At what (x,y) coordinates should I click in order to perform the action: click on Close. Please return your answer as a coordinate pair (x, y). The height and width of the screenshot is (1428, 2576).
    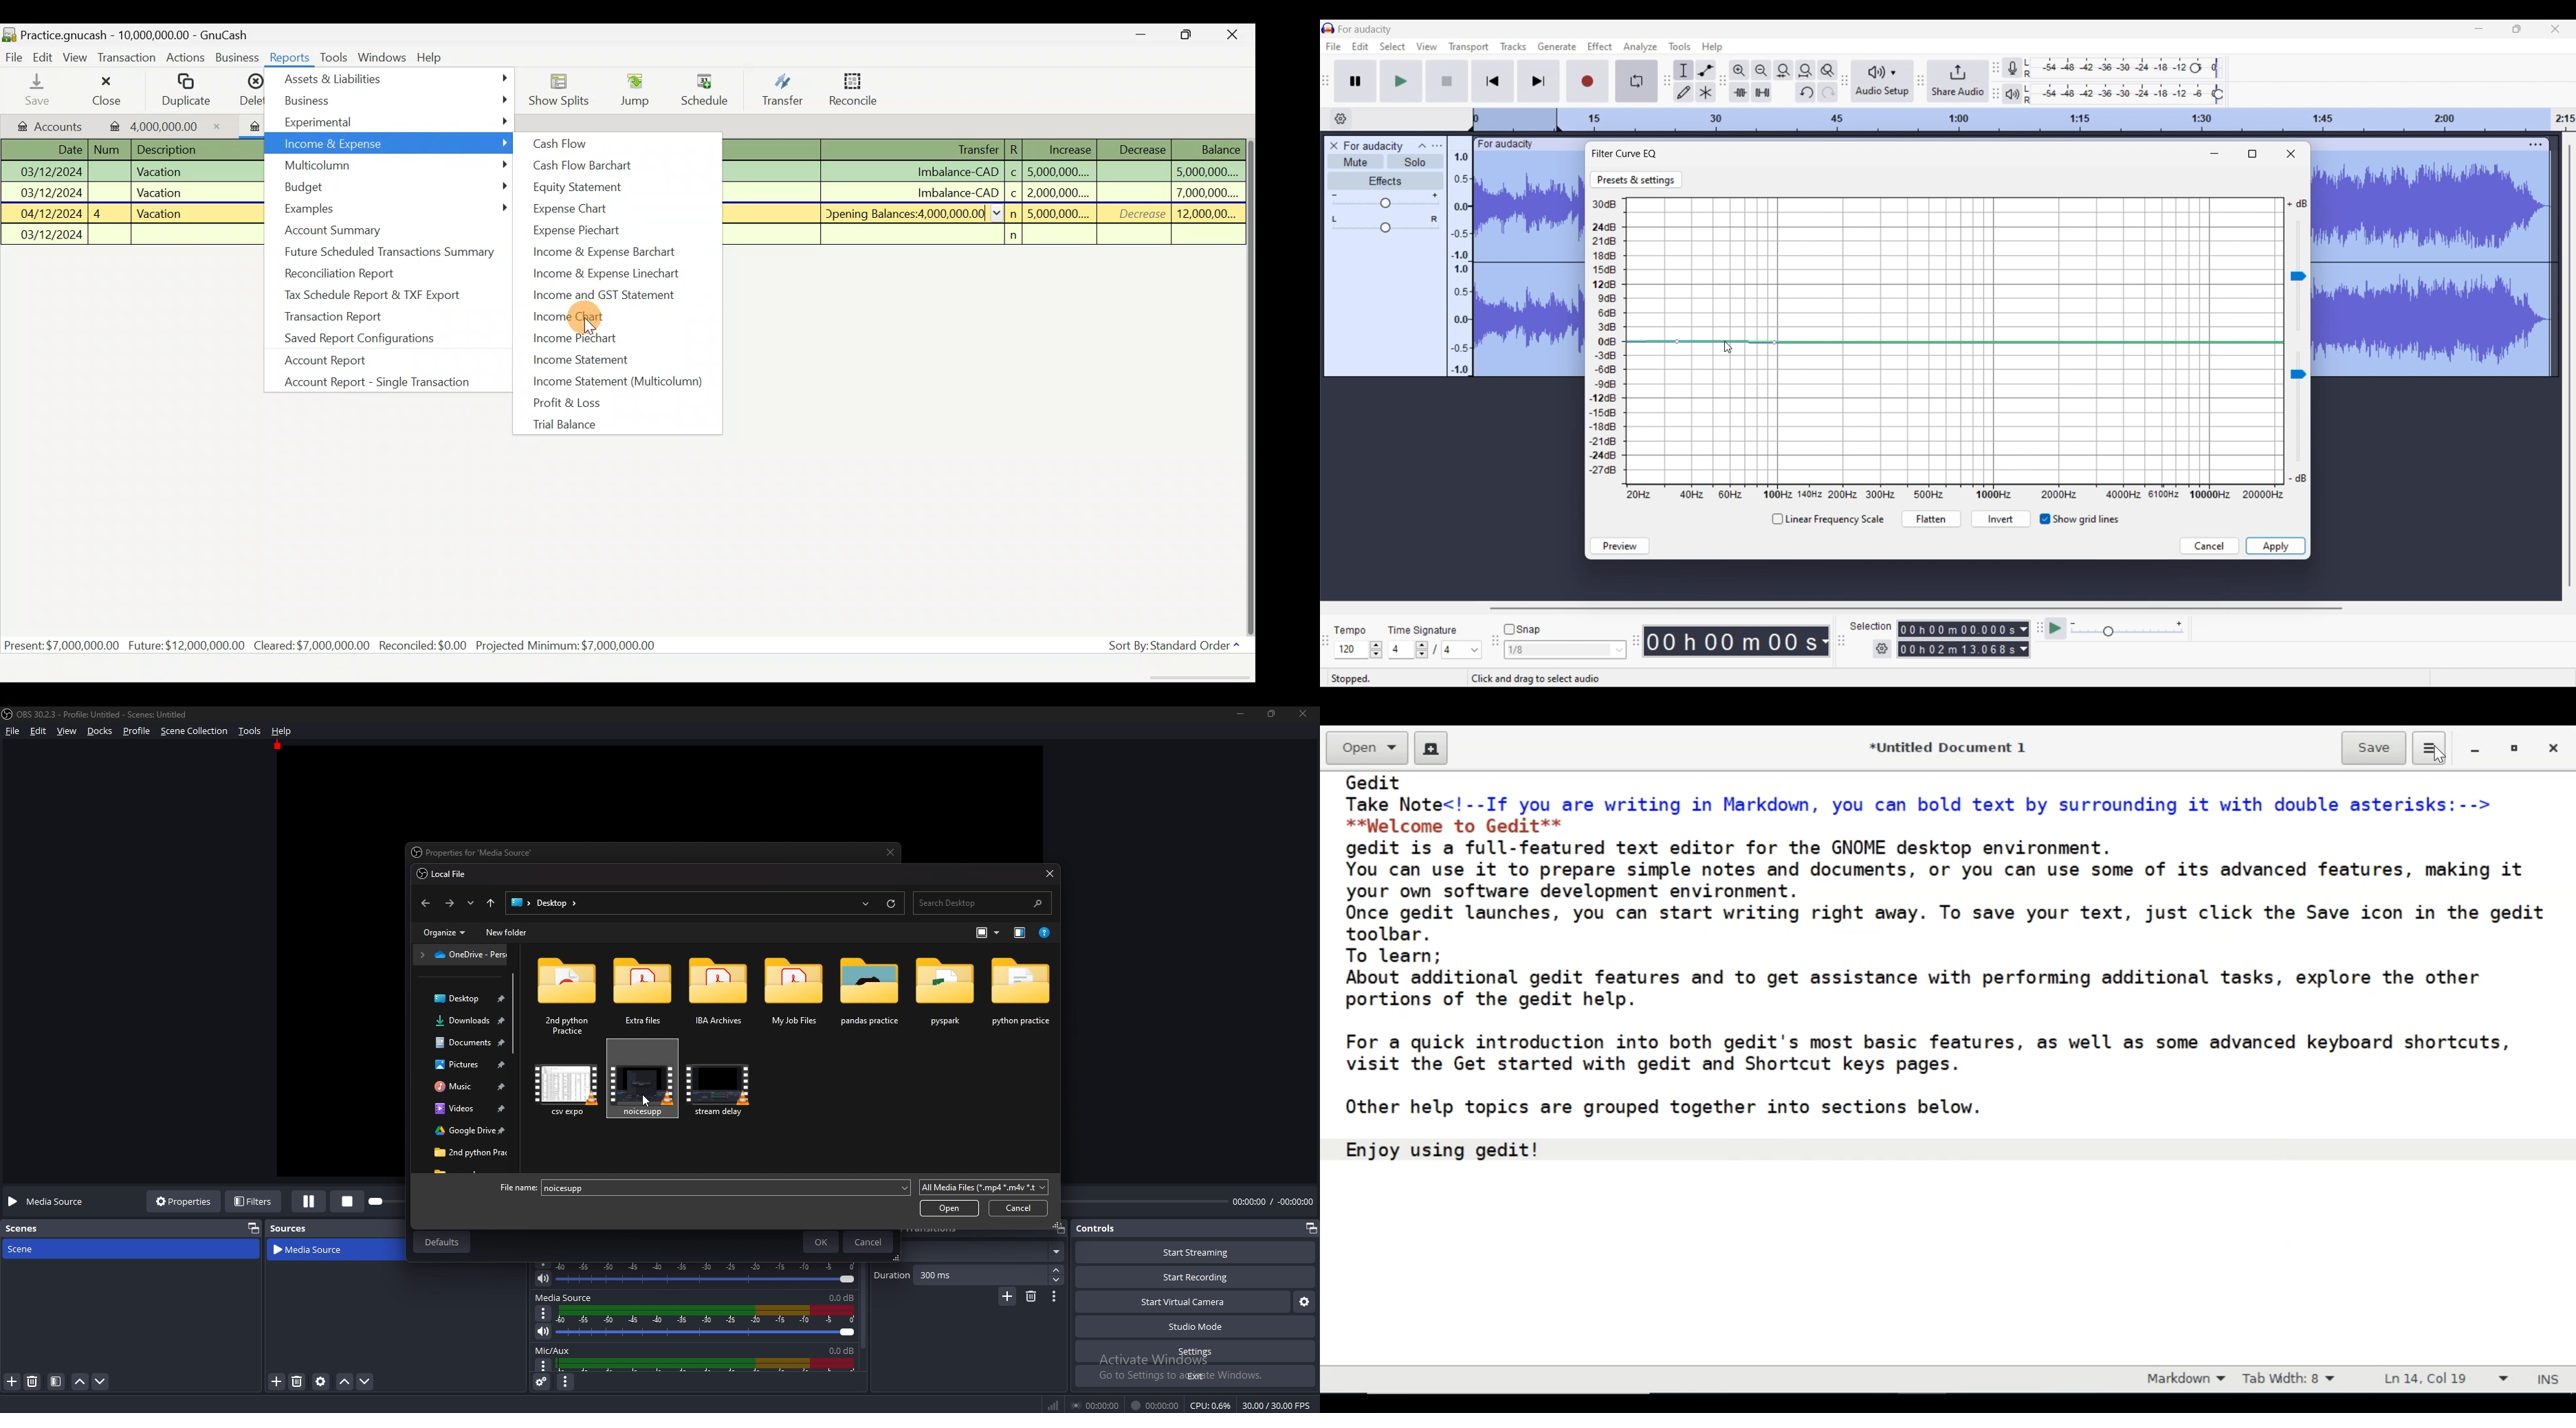
    Looking at the image, I should click on (104, 89).